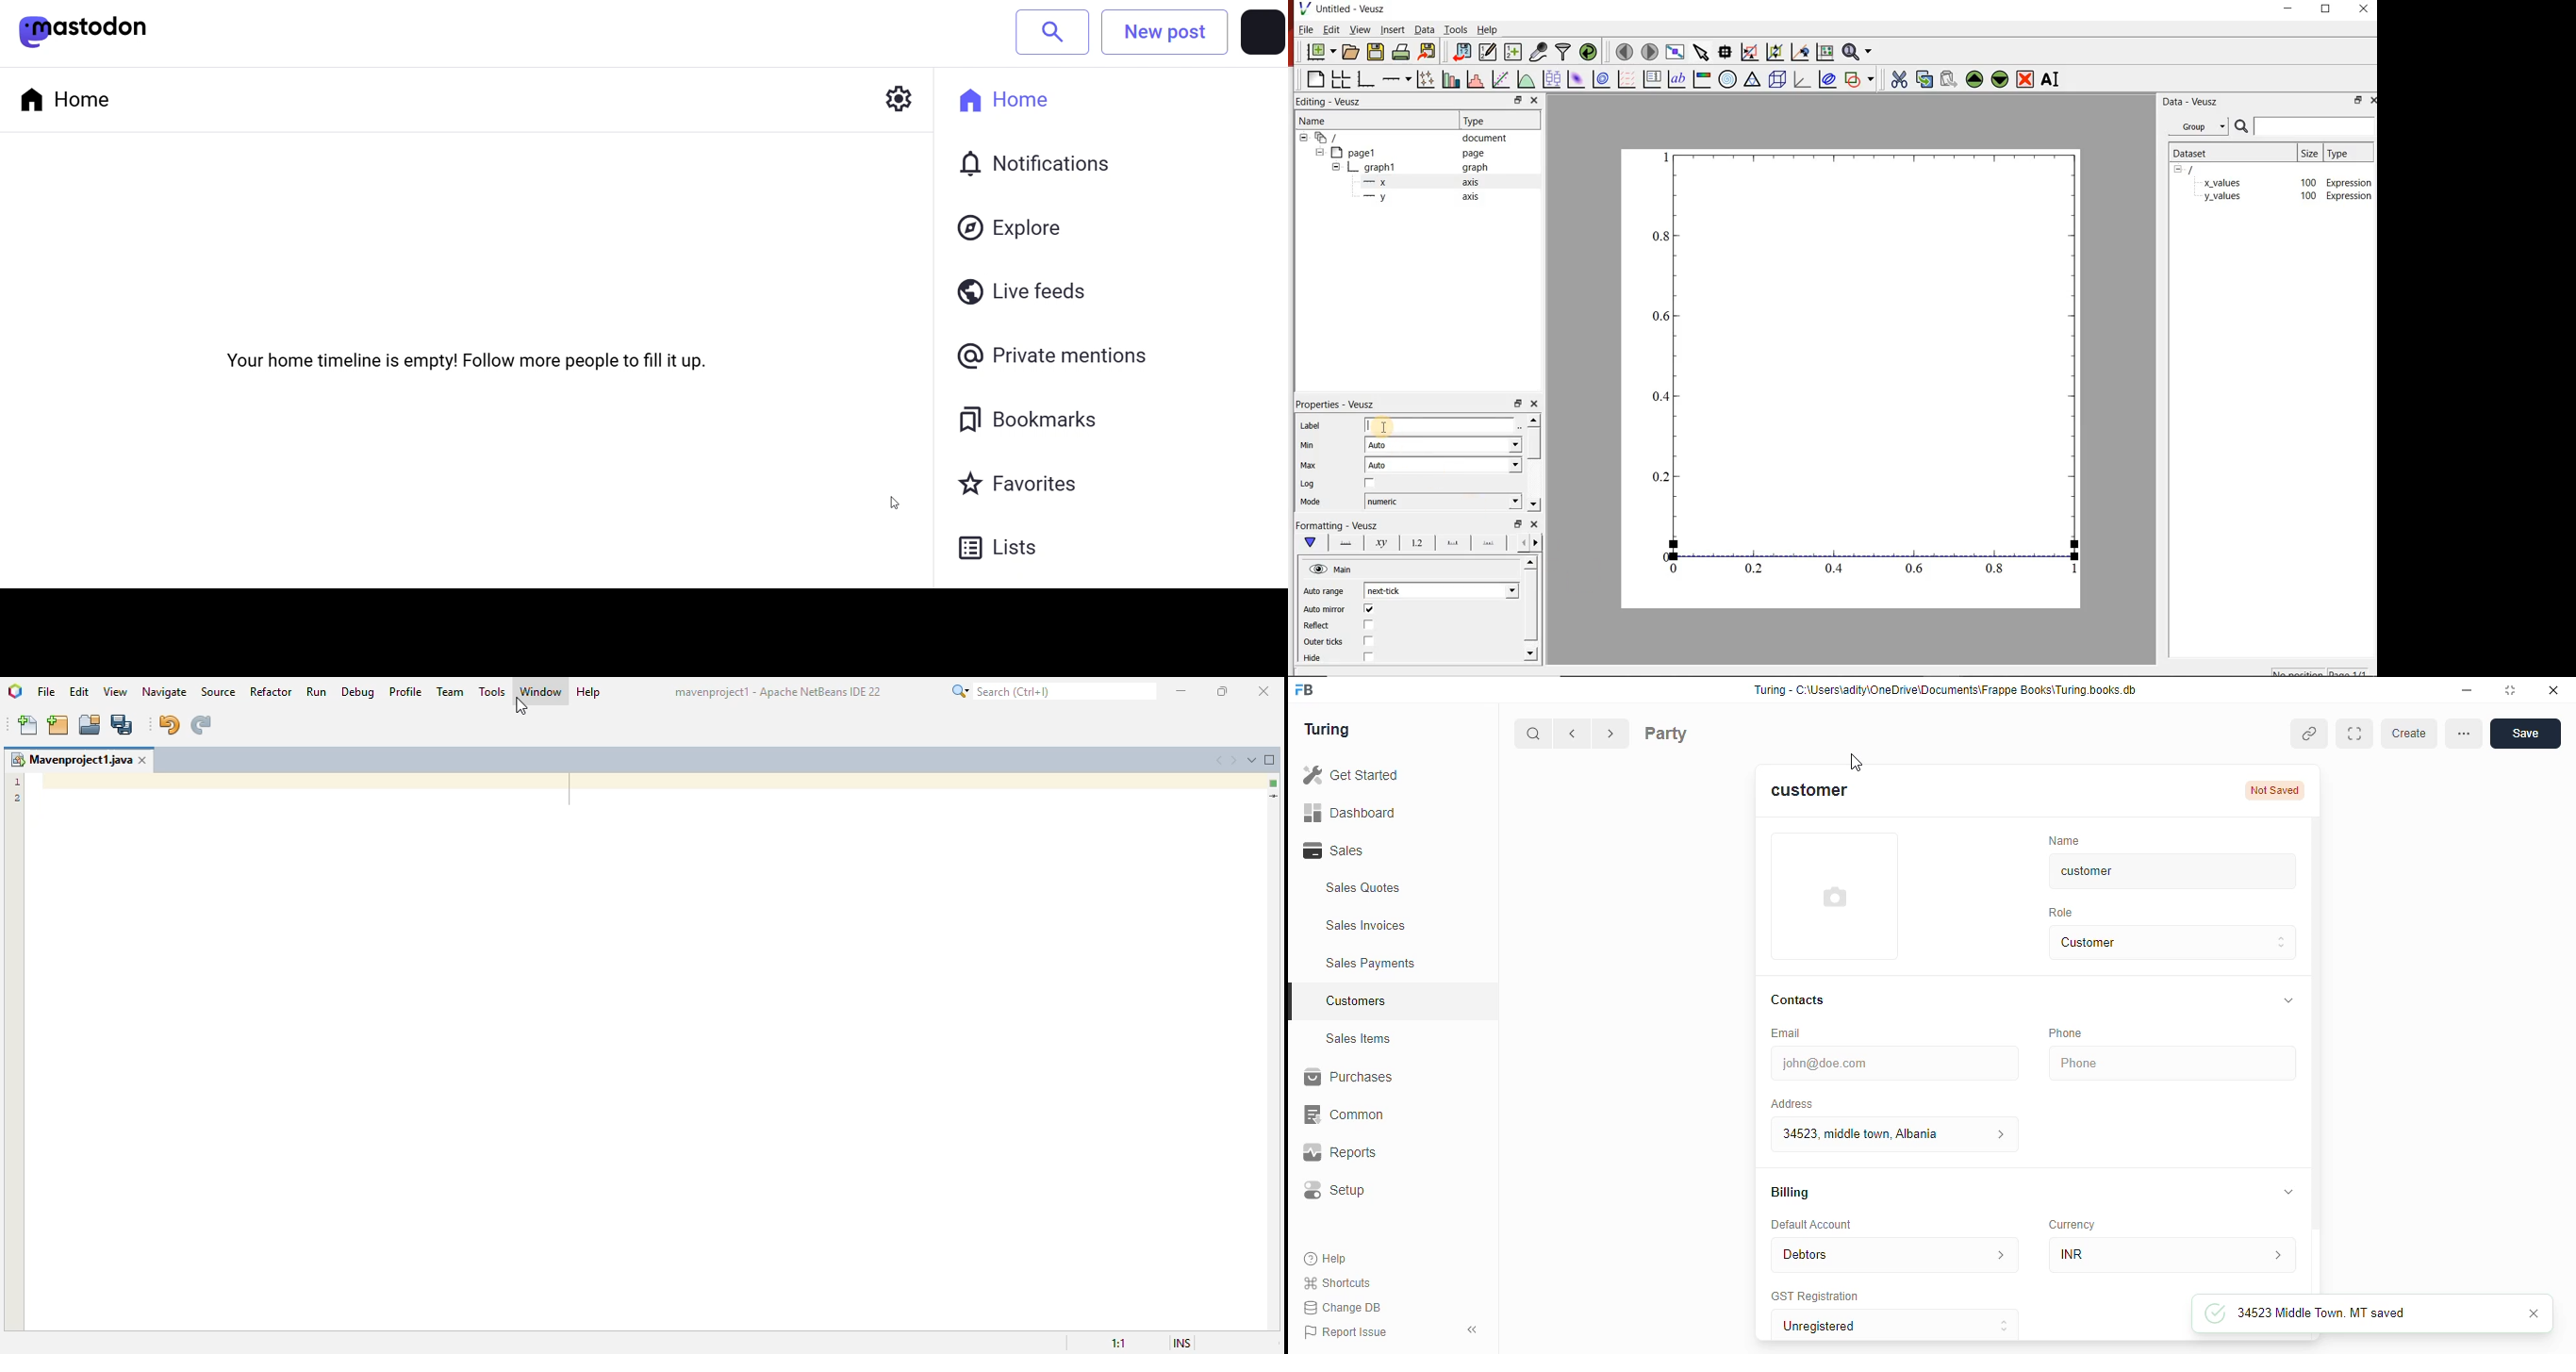 The image size is (2576, 1372). I want to click on forward, so click(1612, 735).